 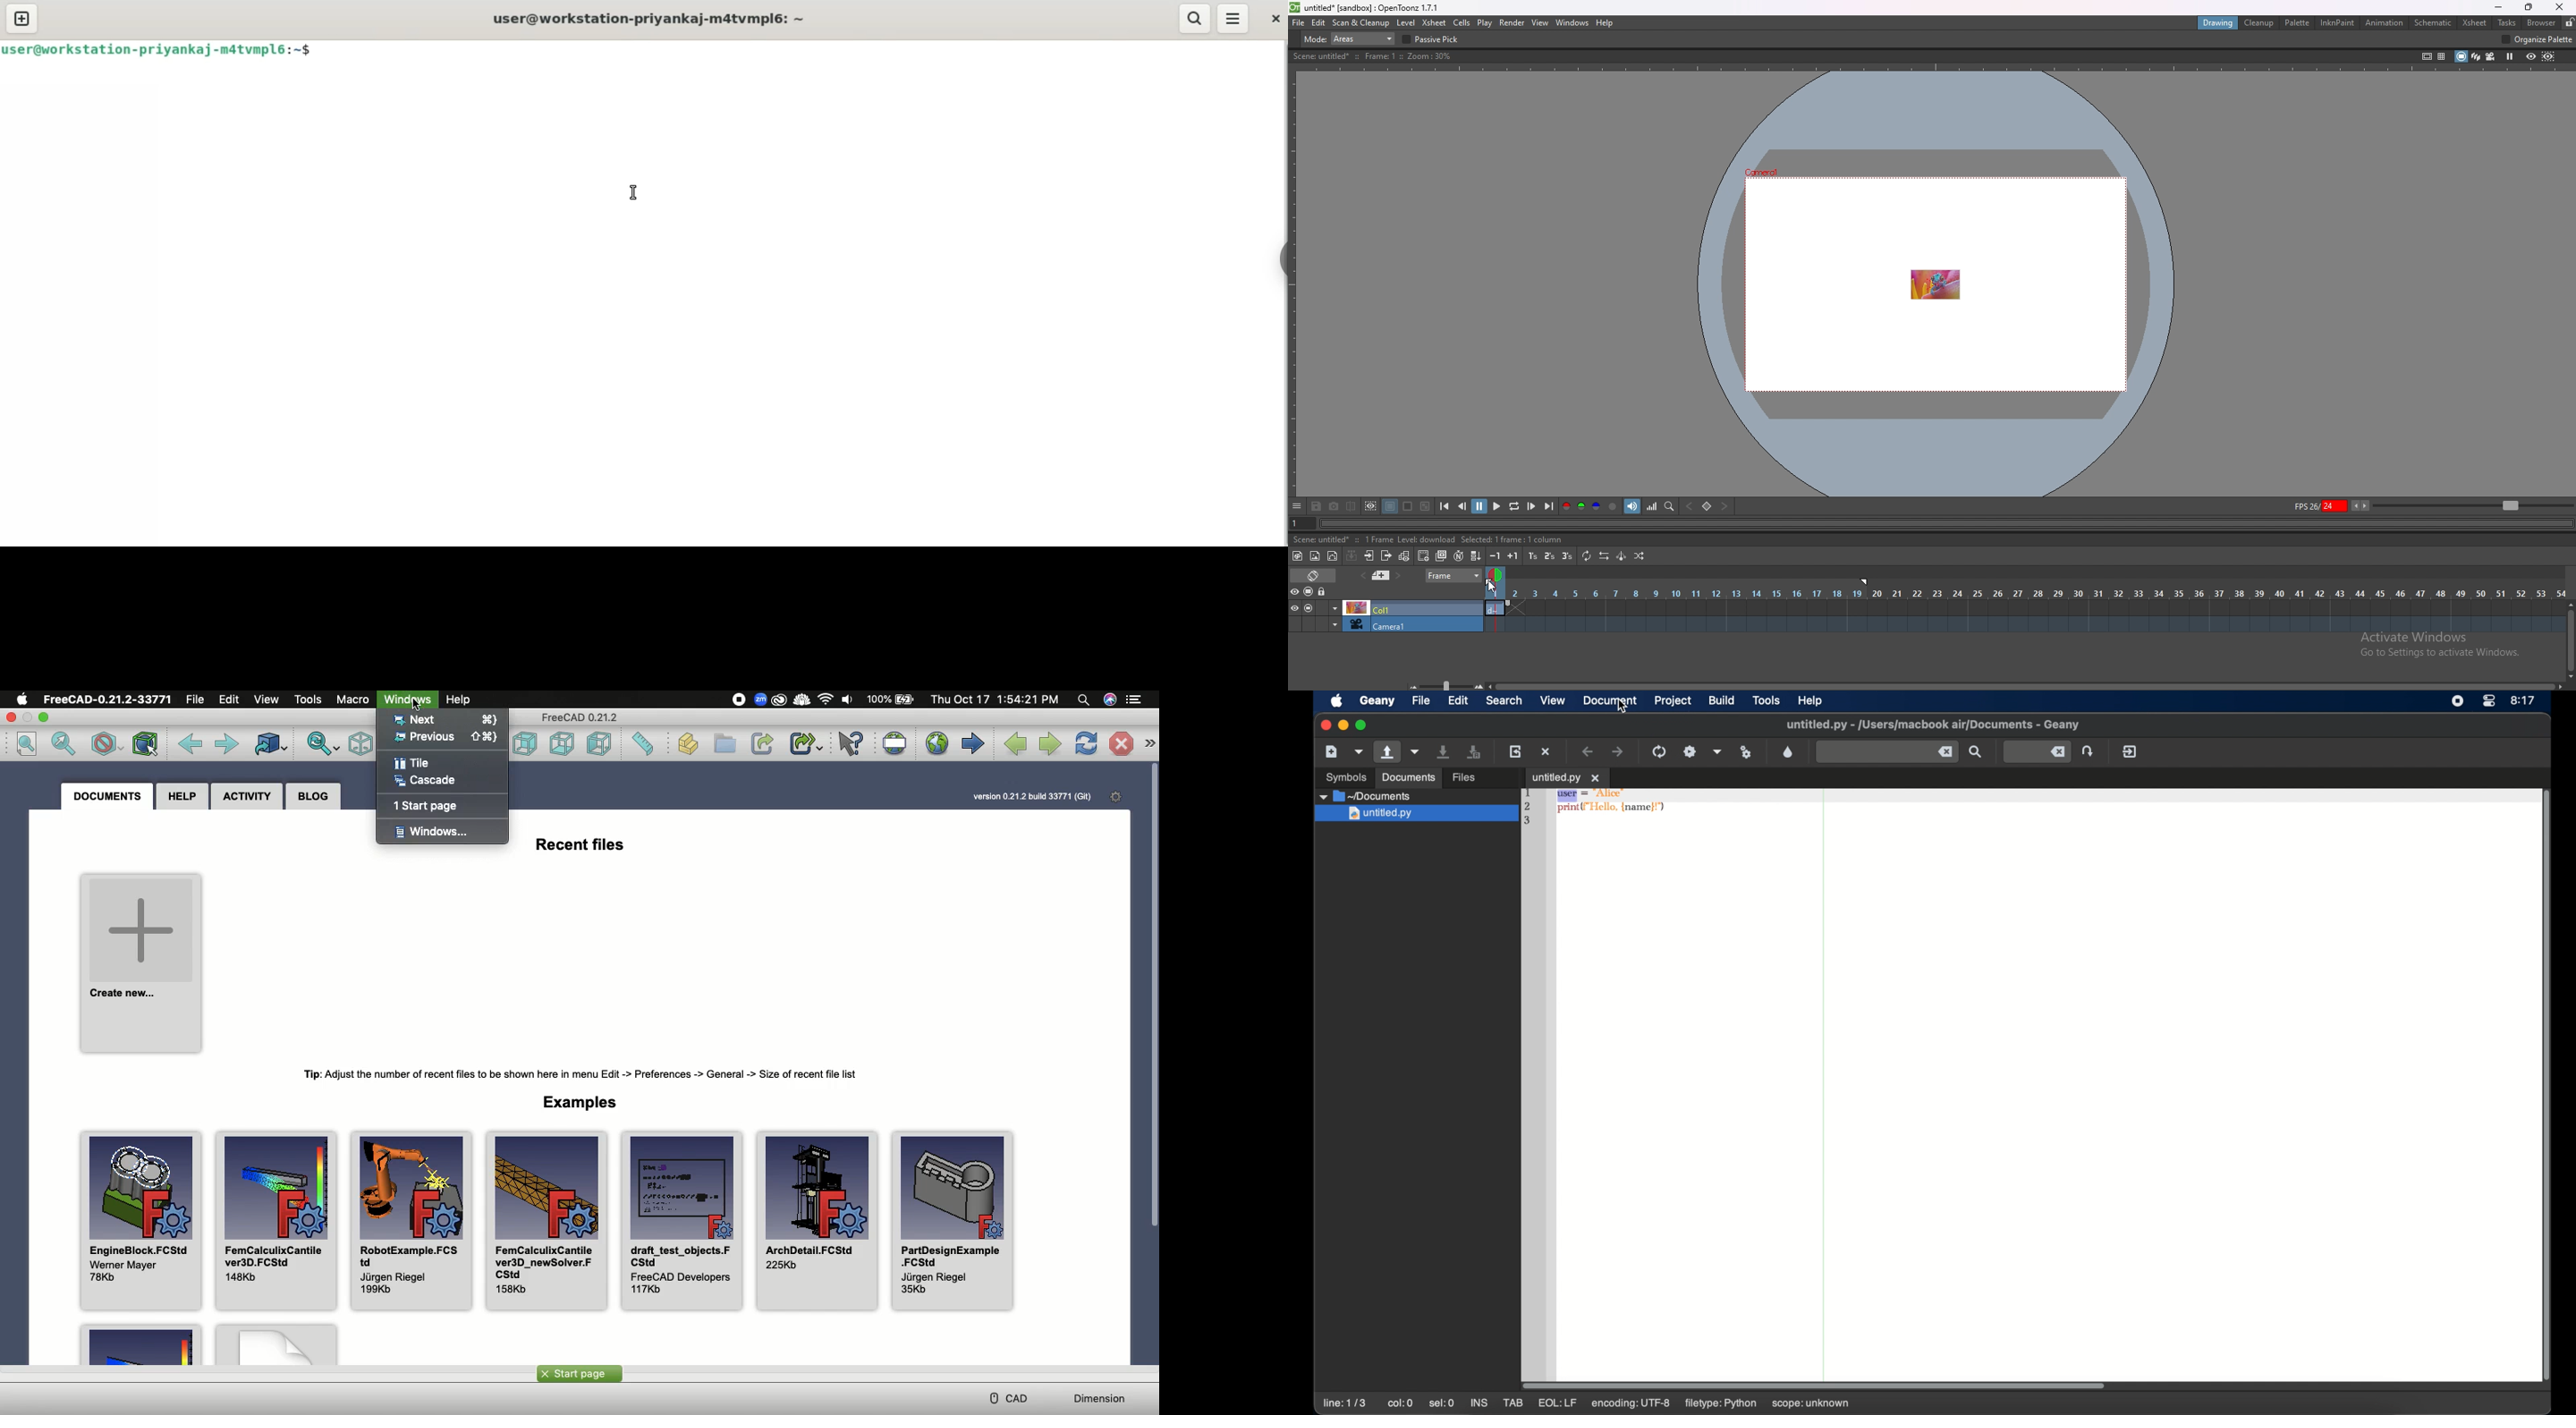 I want to click on description, so click(x=1430, y=540).